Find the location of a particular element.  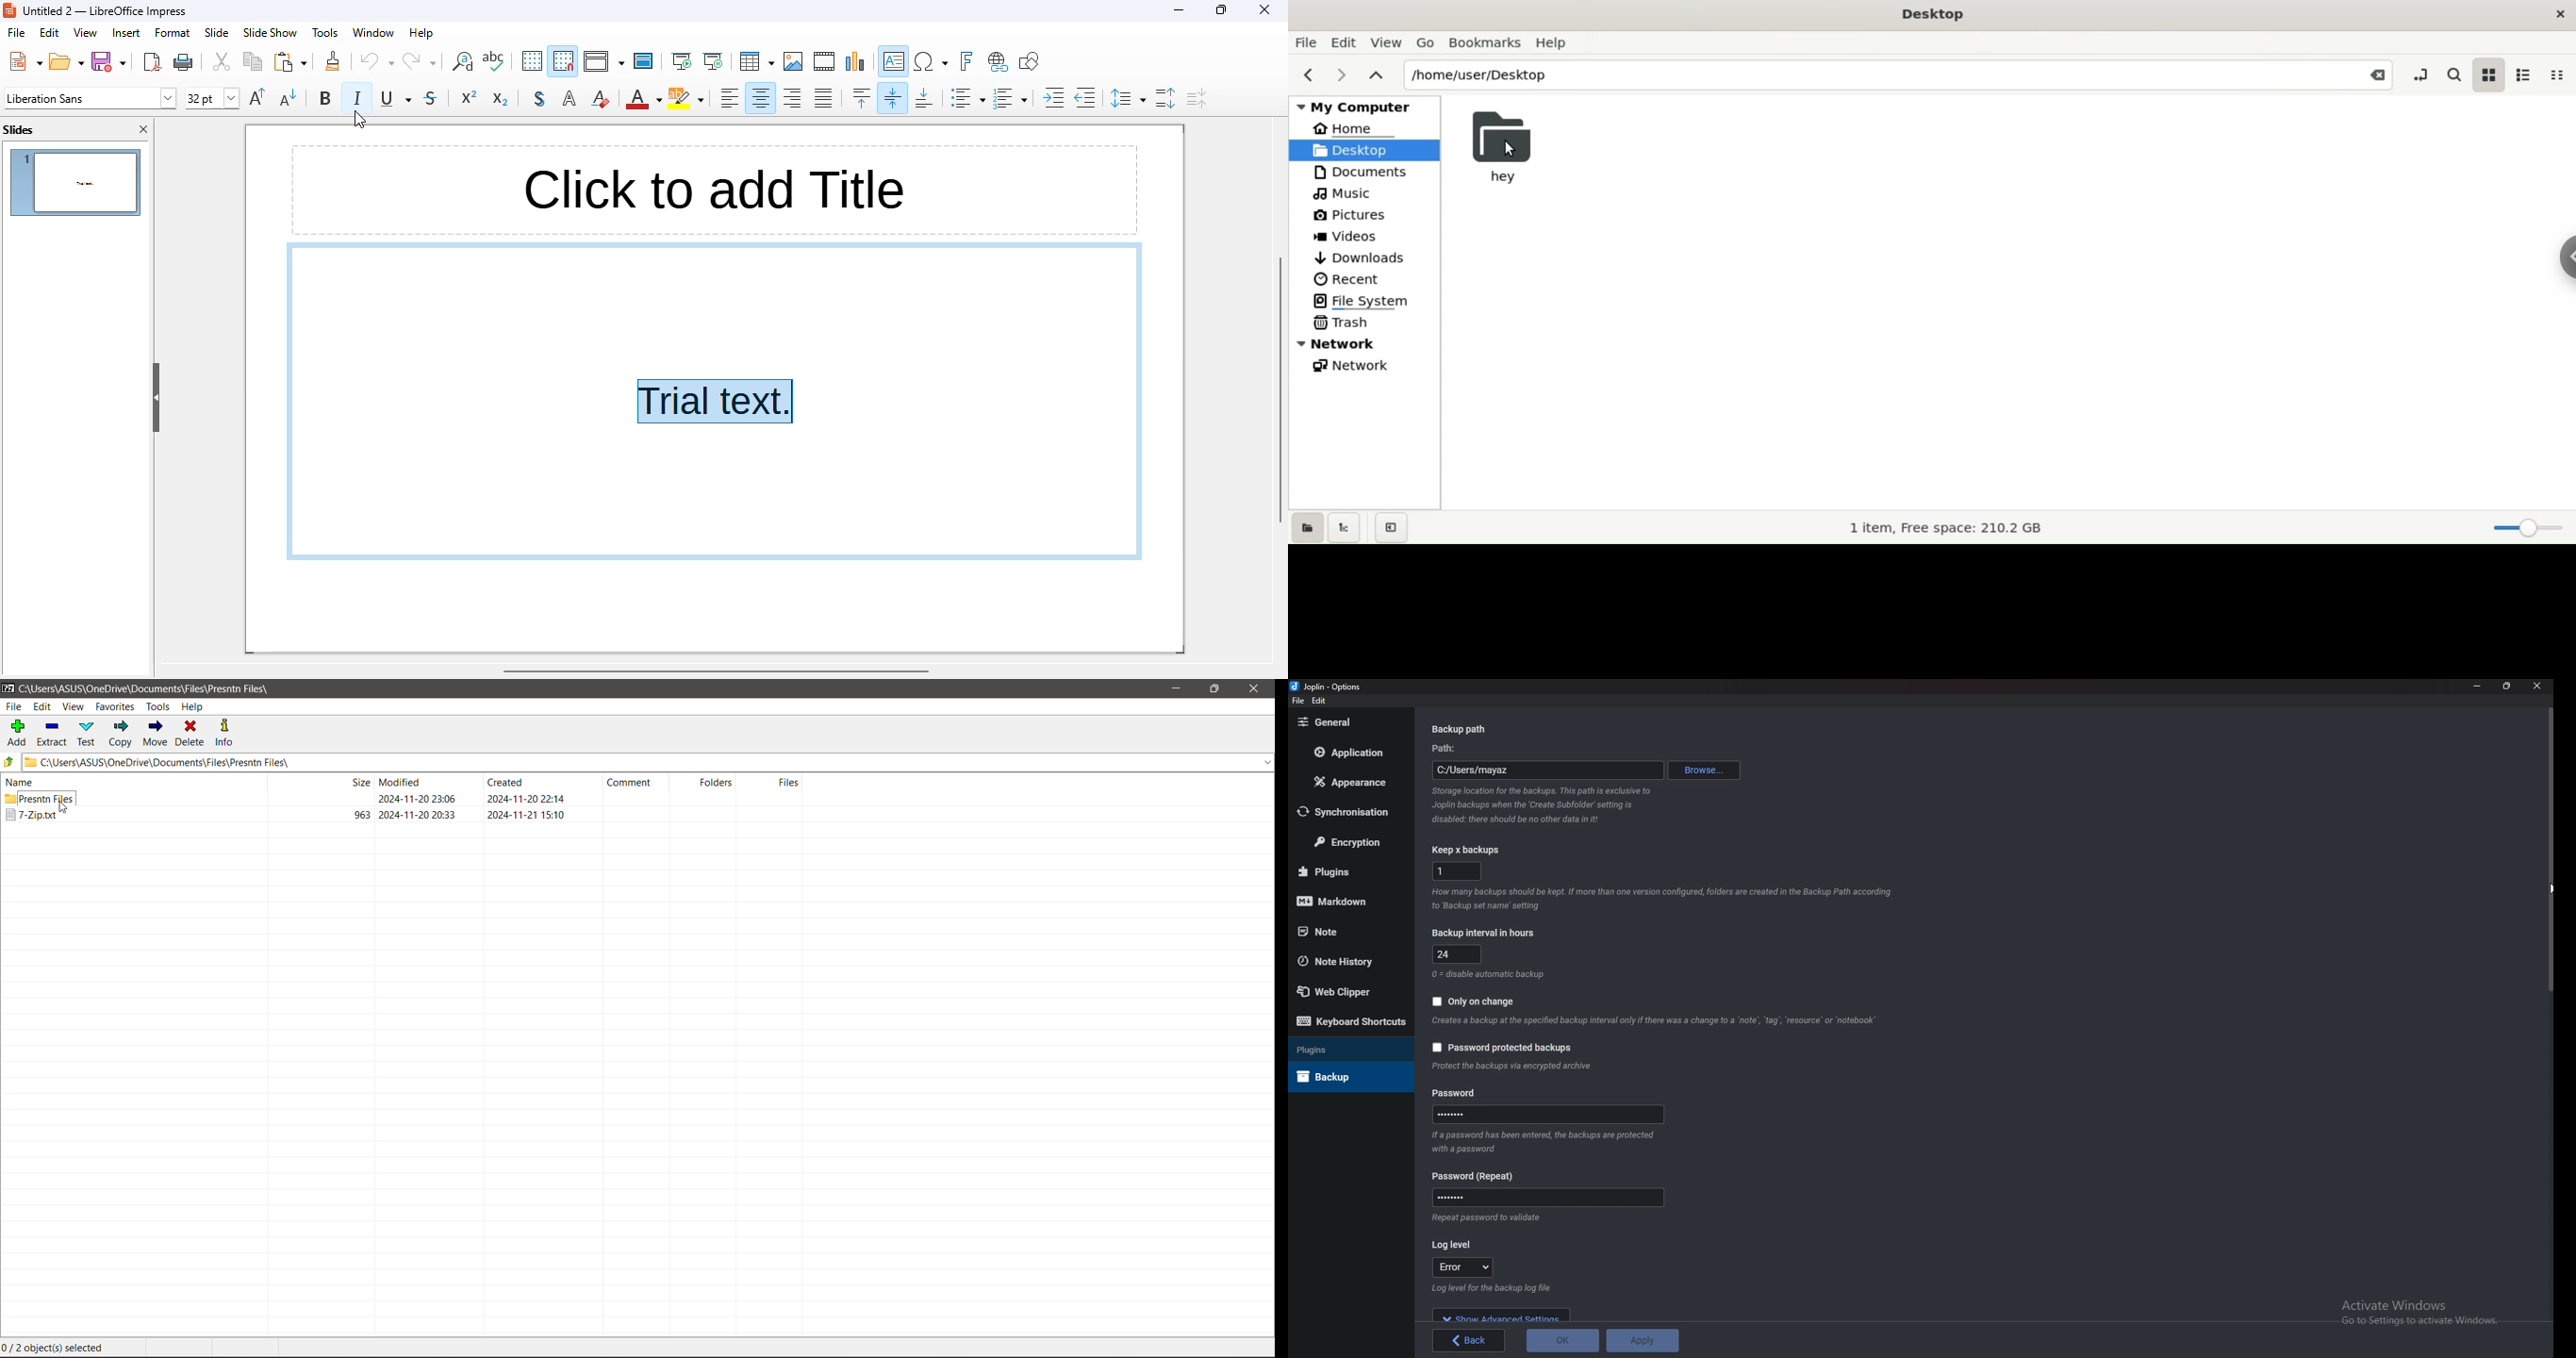

file is located at coordinates (16, 32).